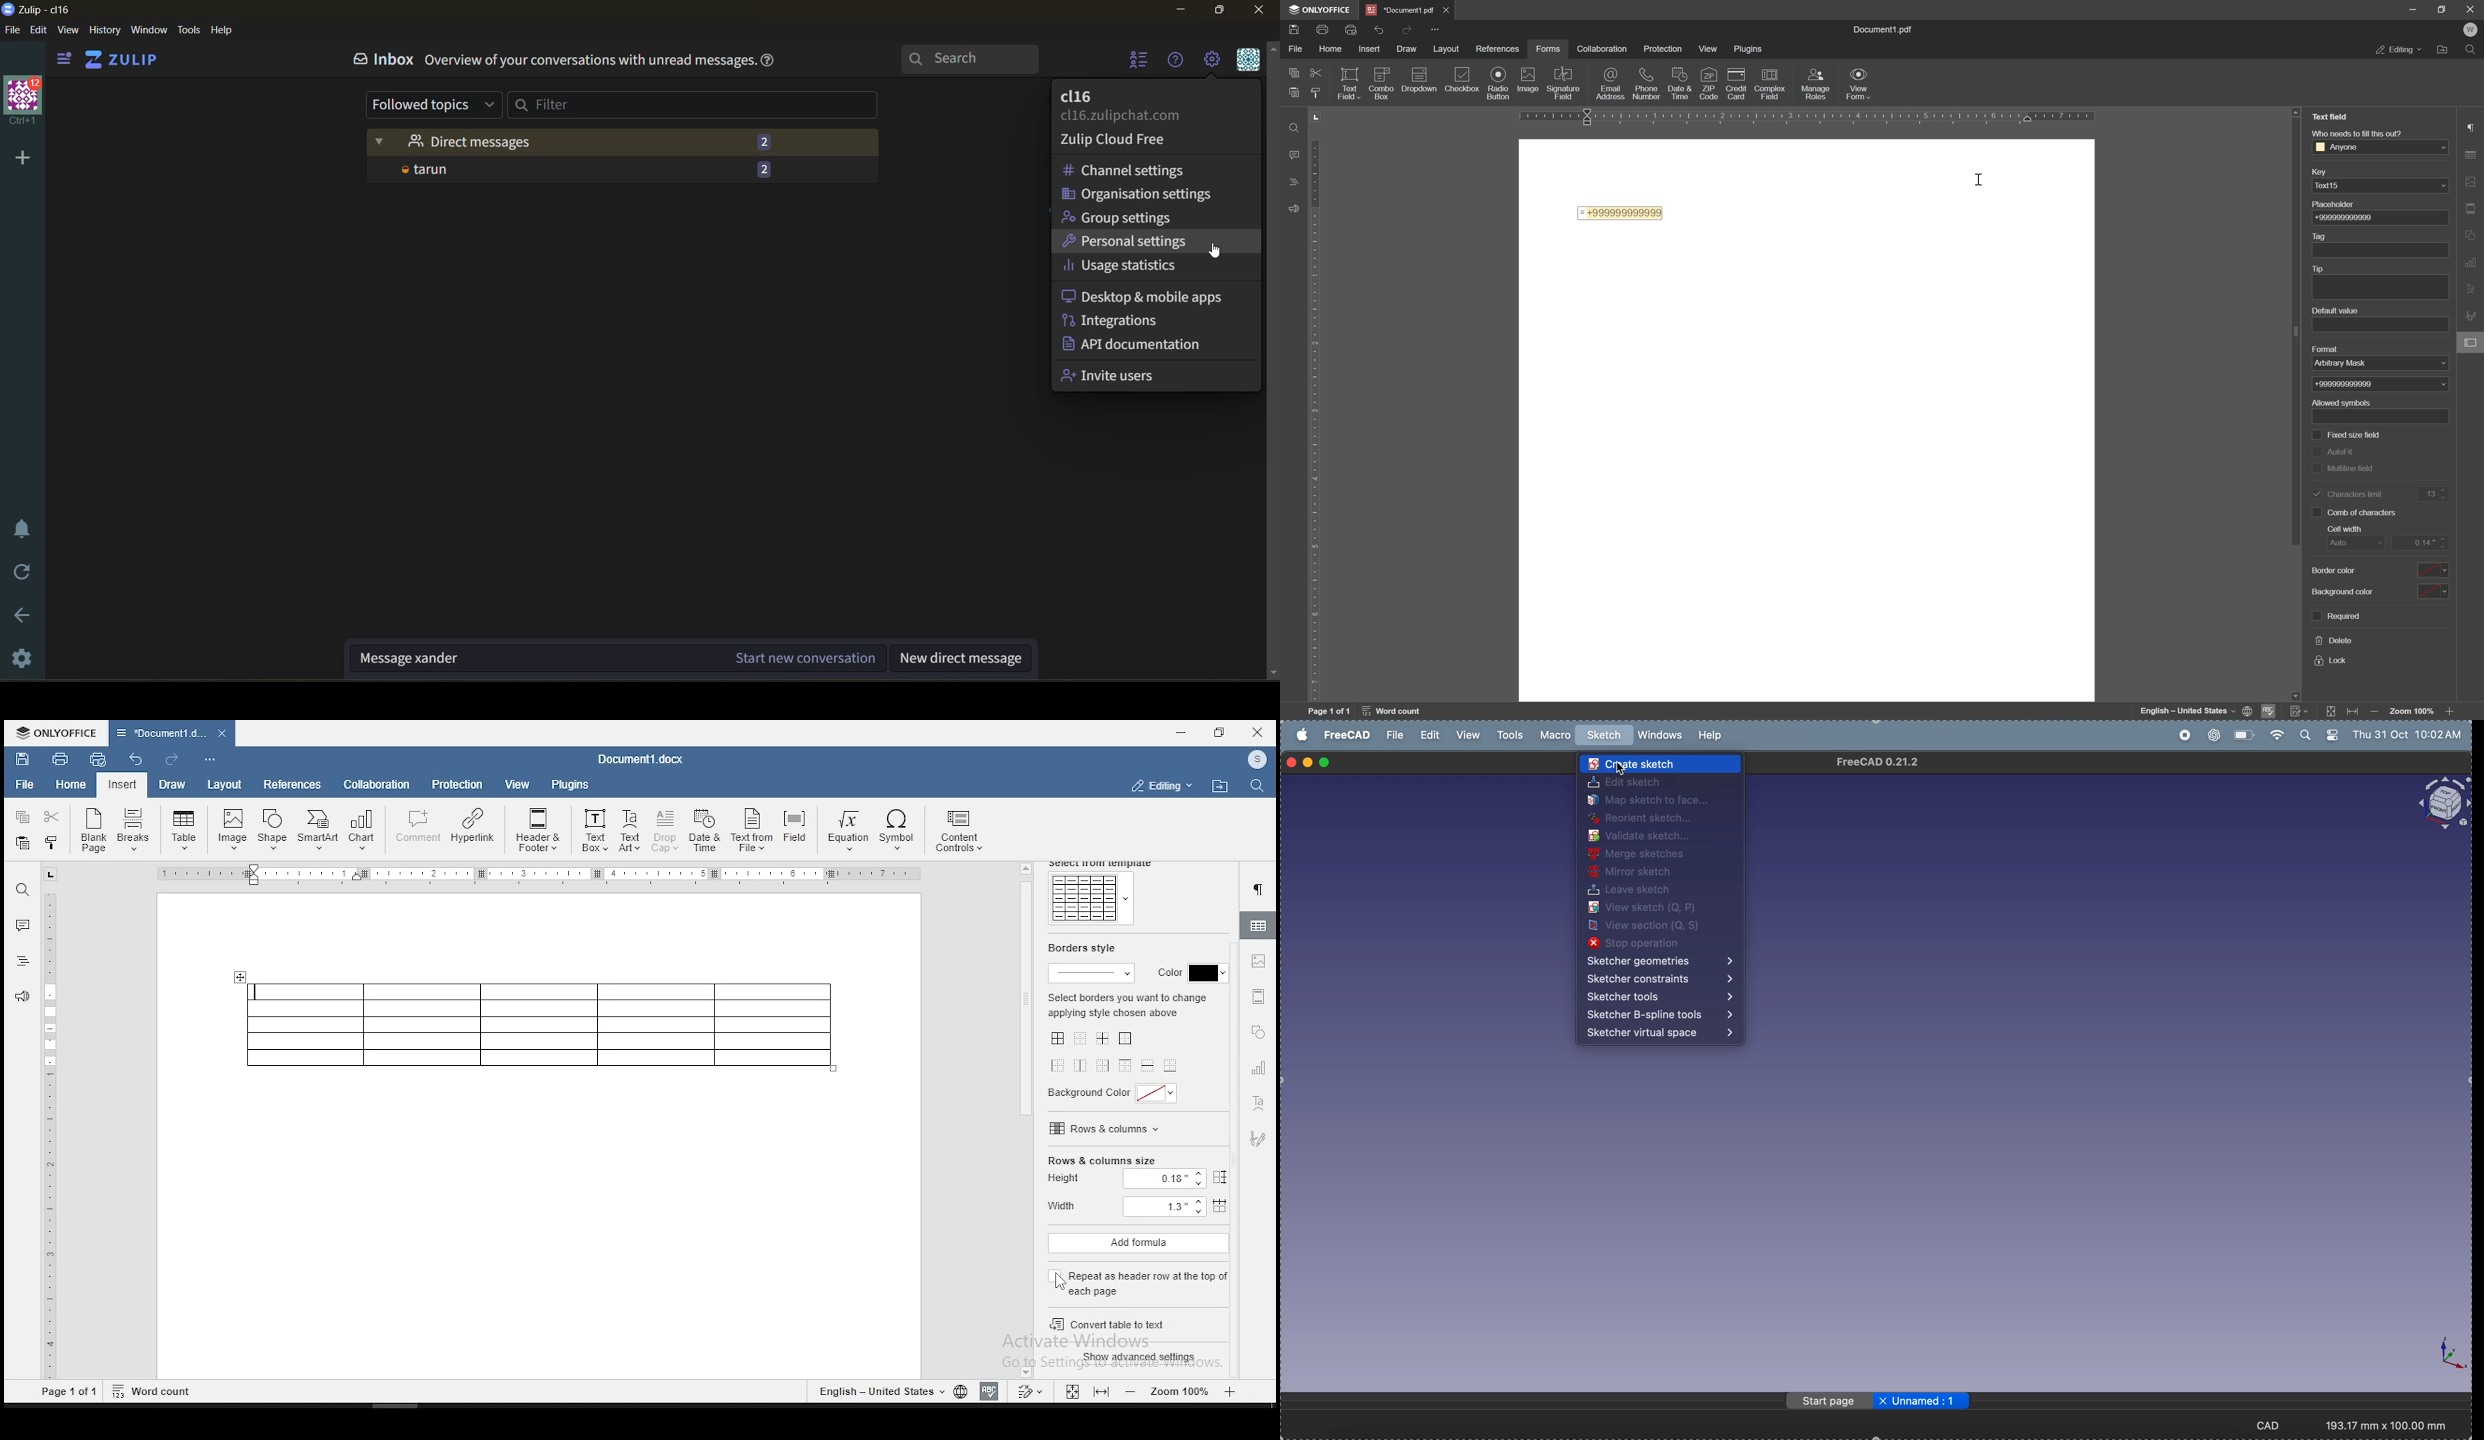 The width and height of the screenshot is (2492, 1456). What do you see at coordinates (1395, 711) in the screenshot?
I see `word count` at bounding box center [1395, 711].